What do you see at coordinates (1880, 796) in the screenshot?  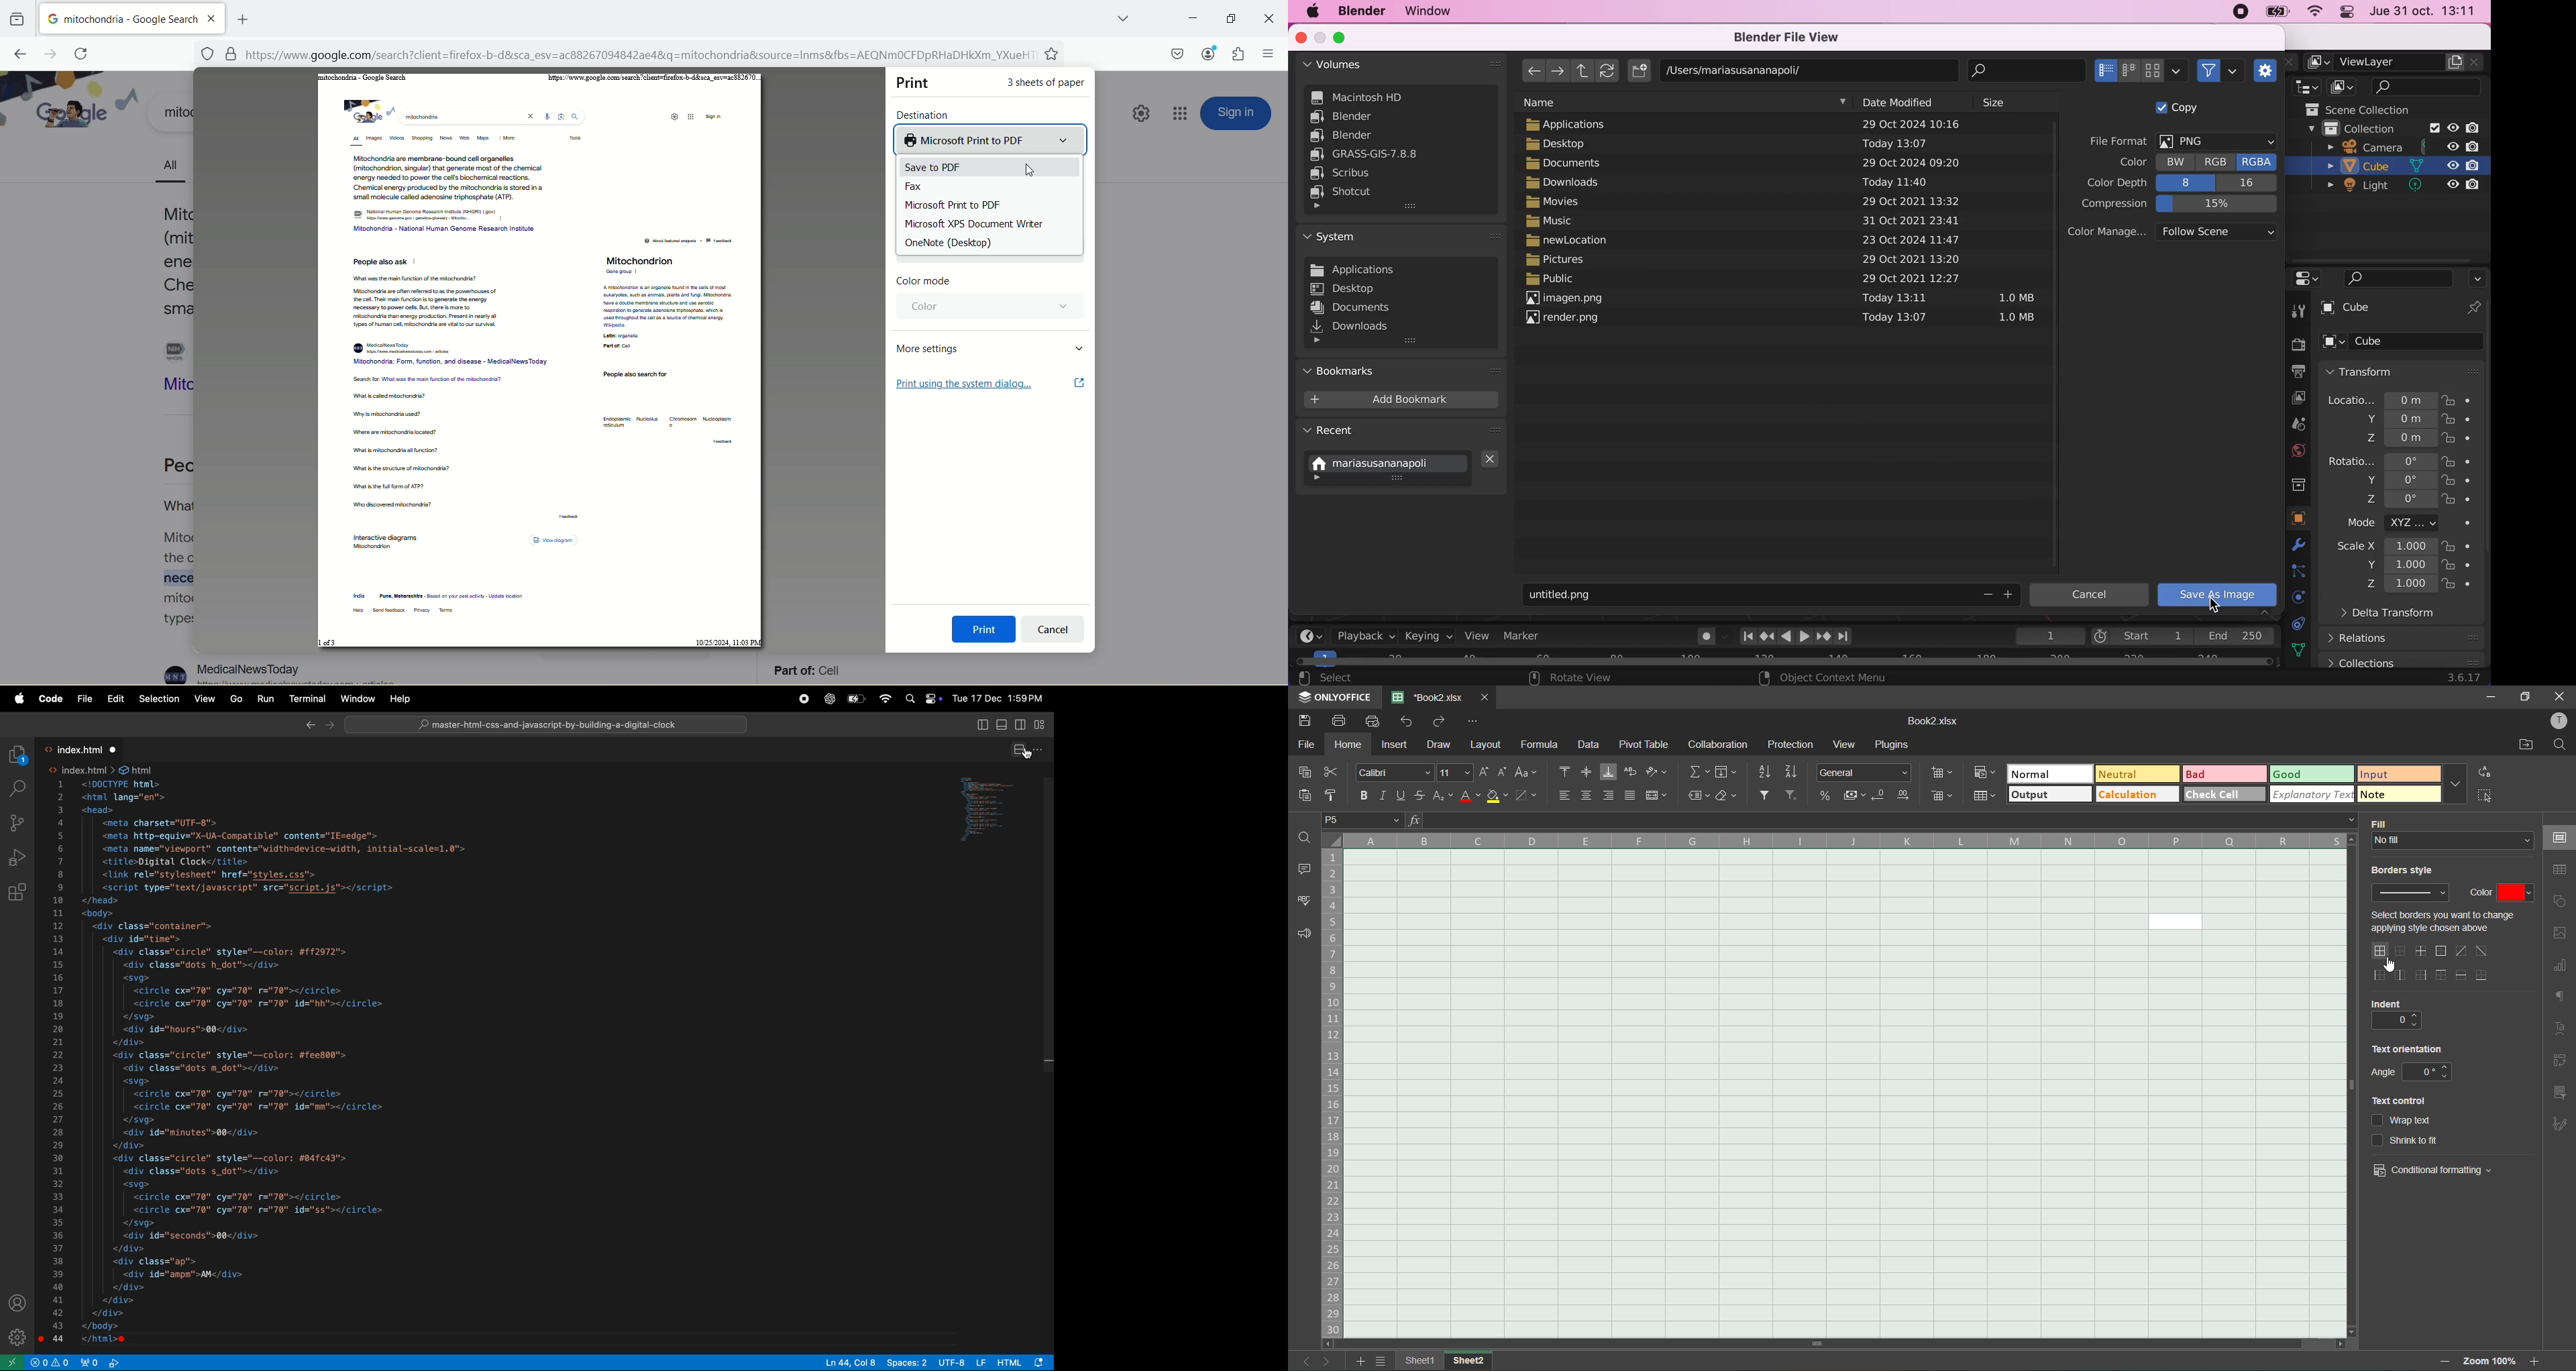 I see `decrease decimal` at bounding box center [1880, 796].